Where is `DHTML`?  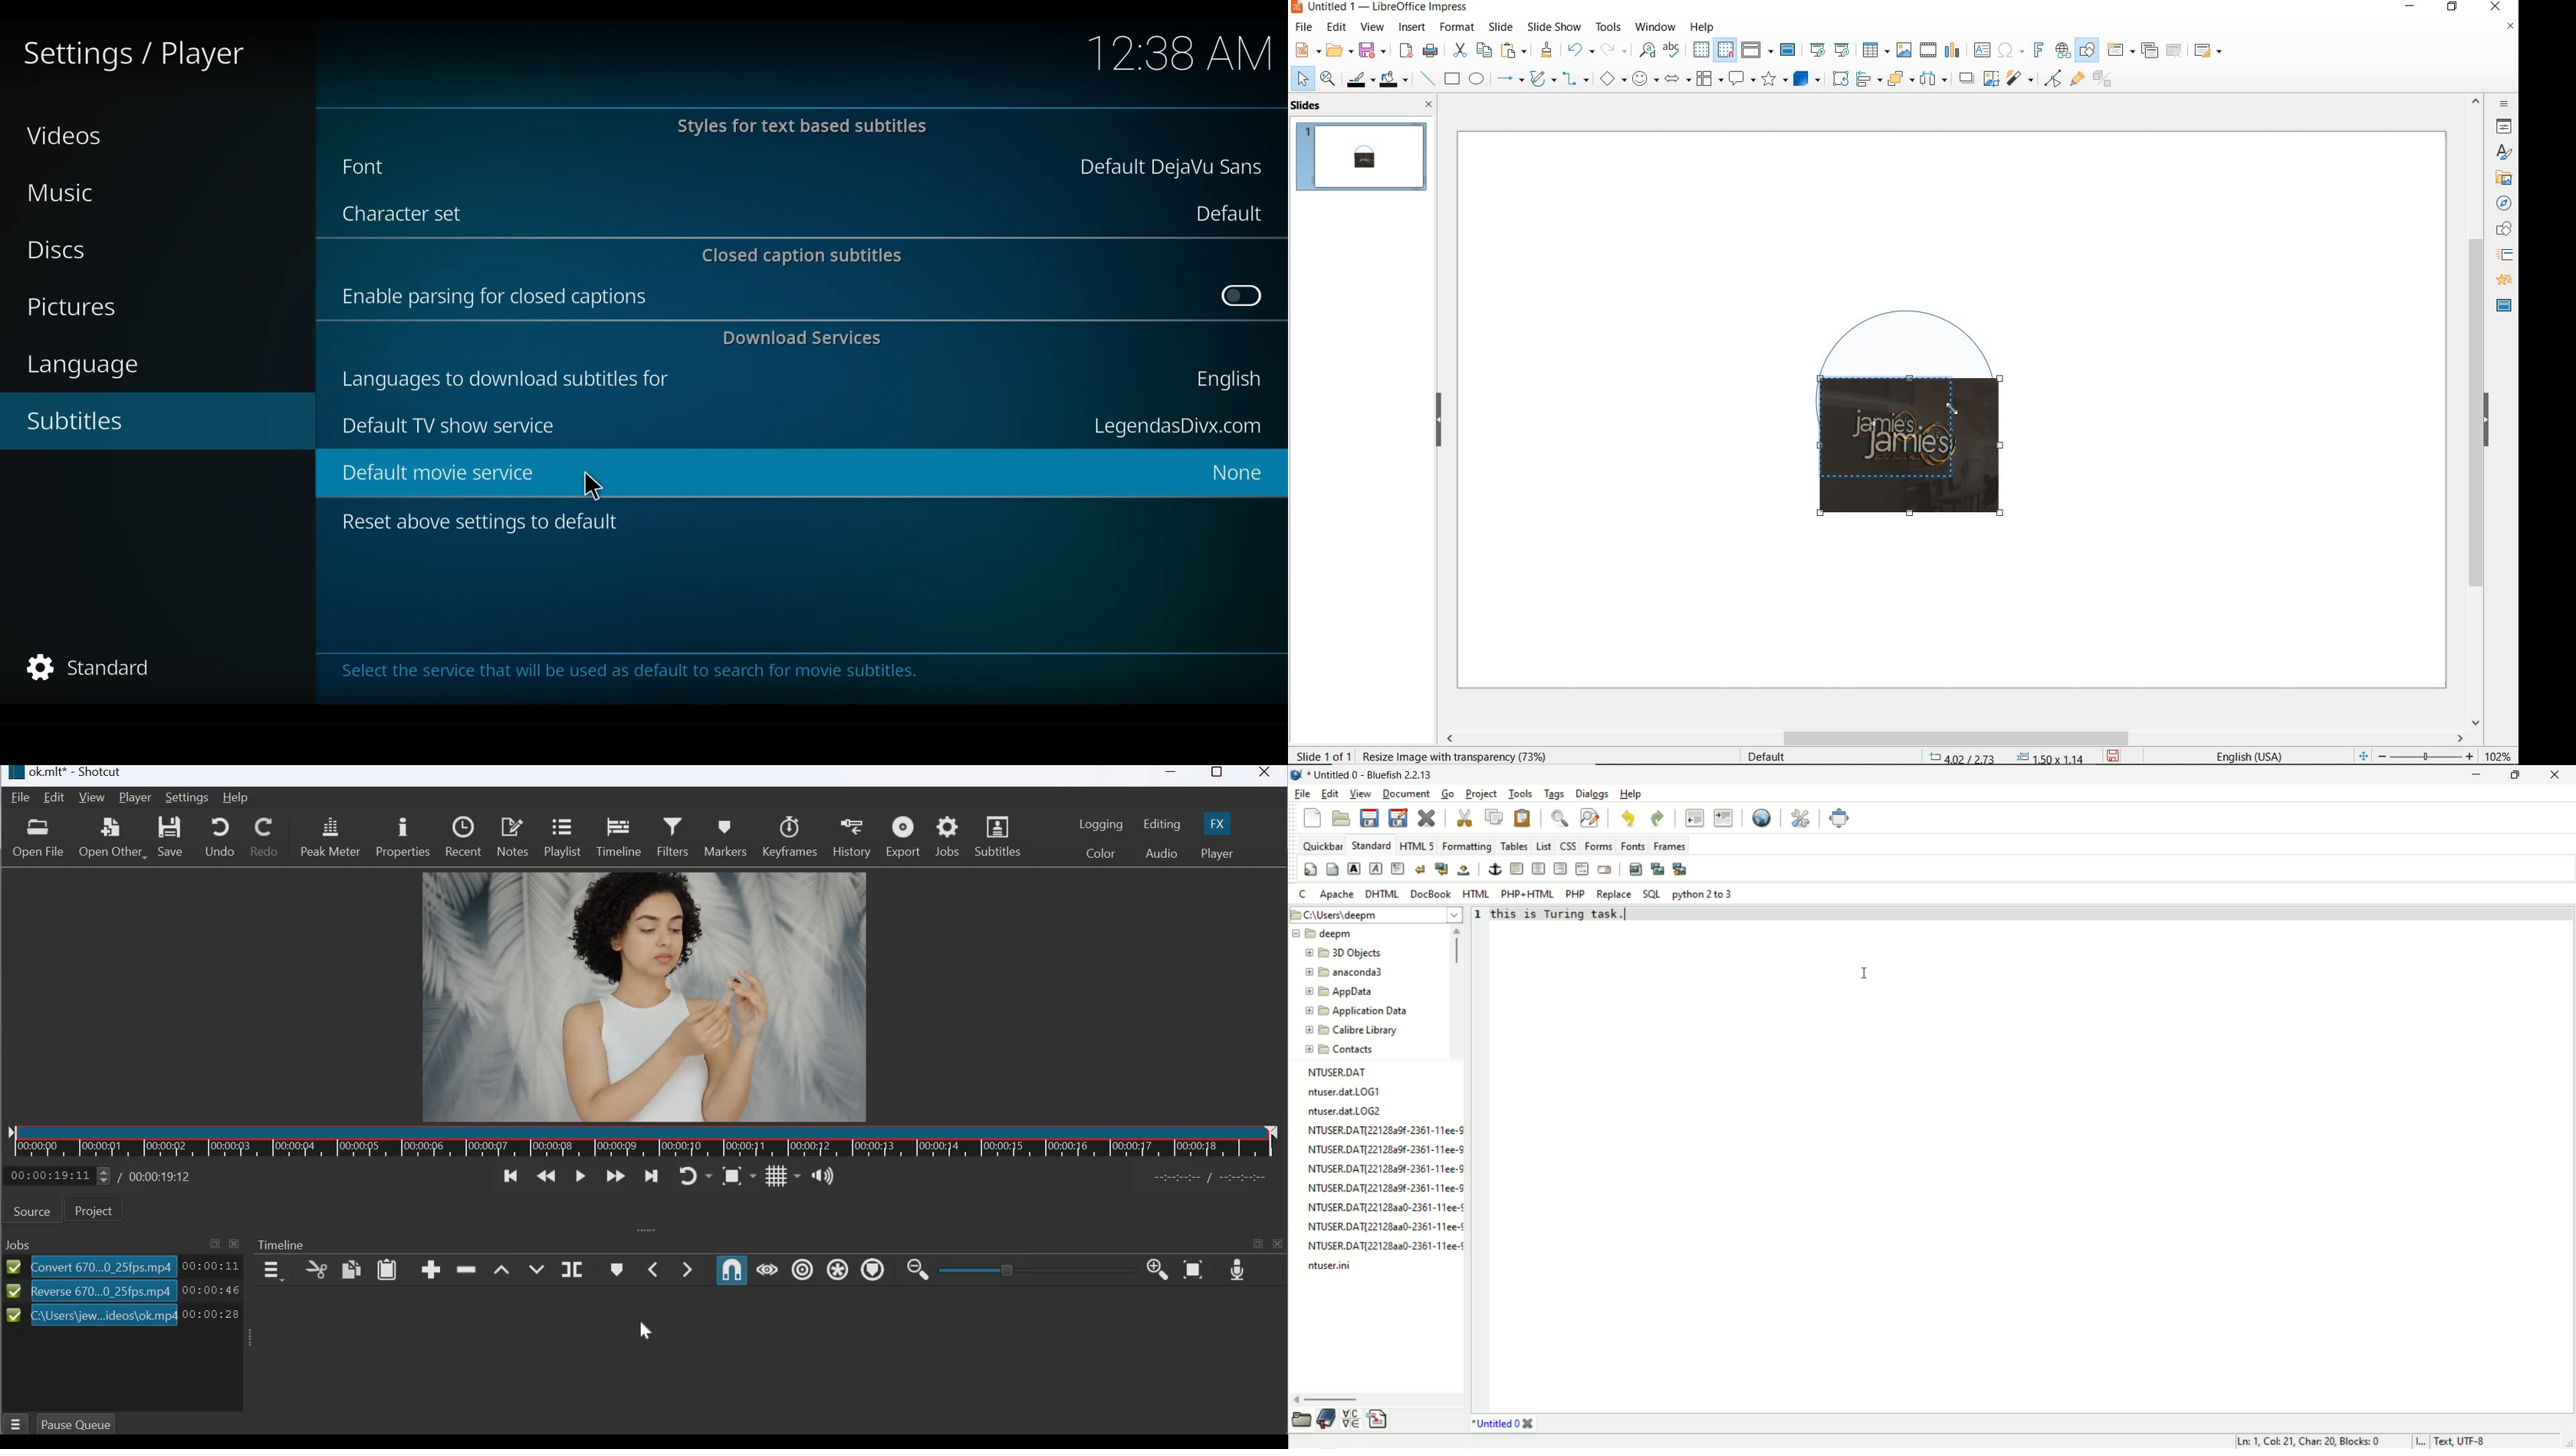 DHTML is located at coordinates (1381, 894).